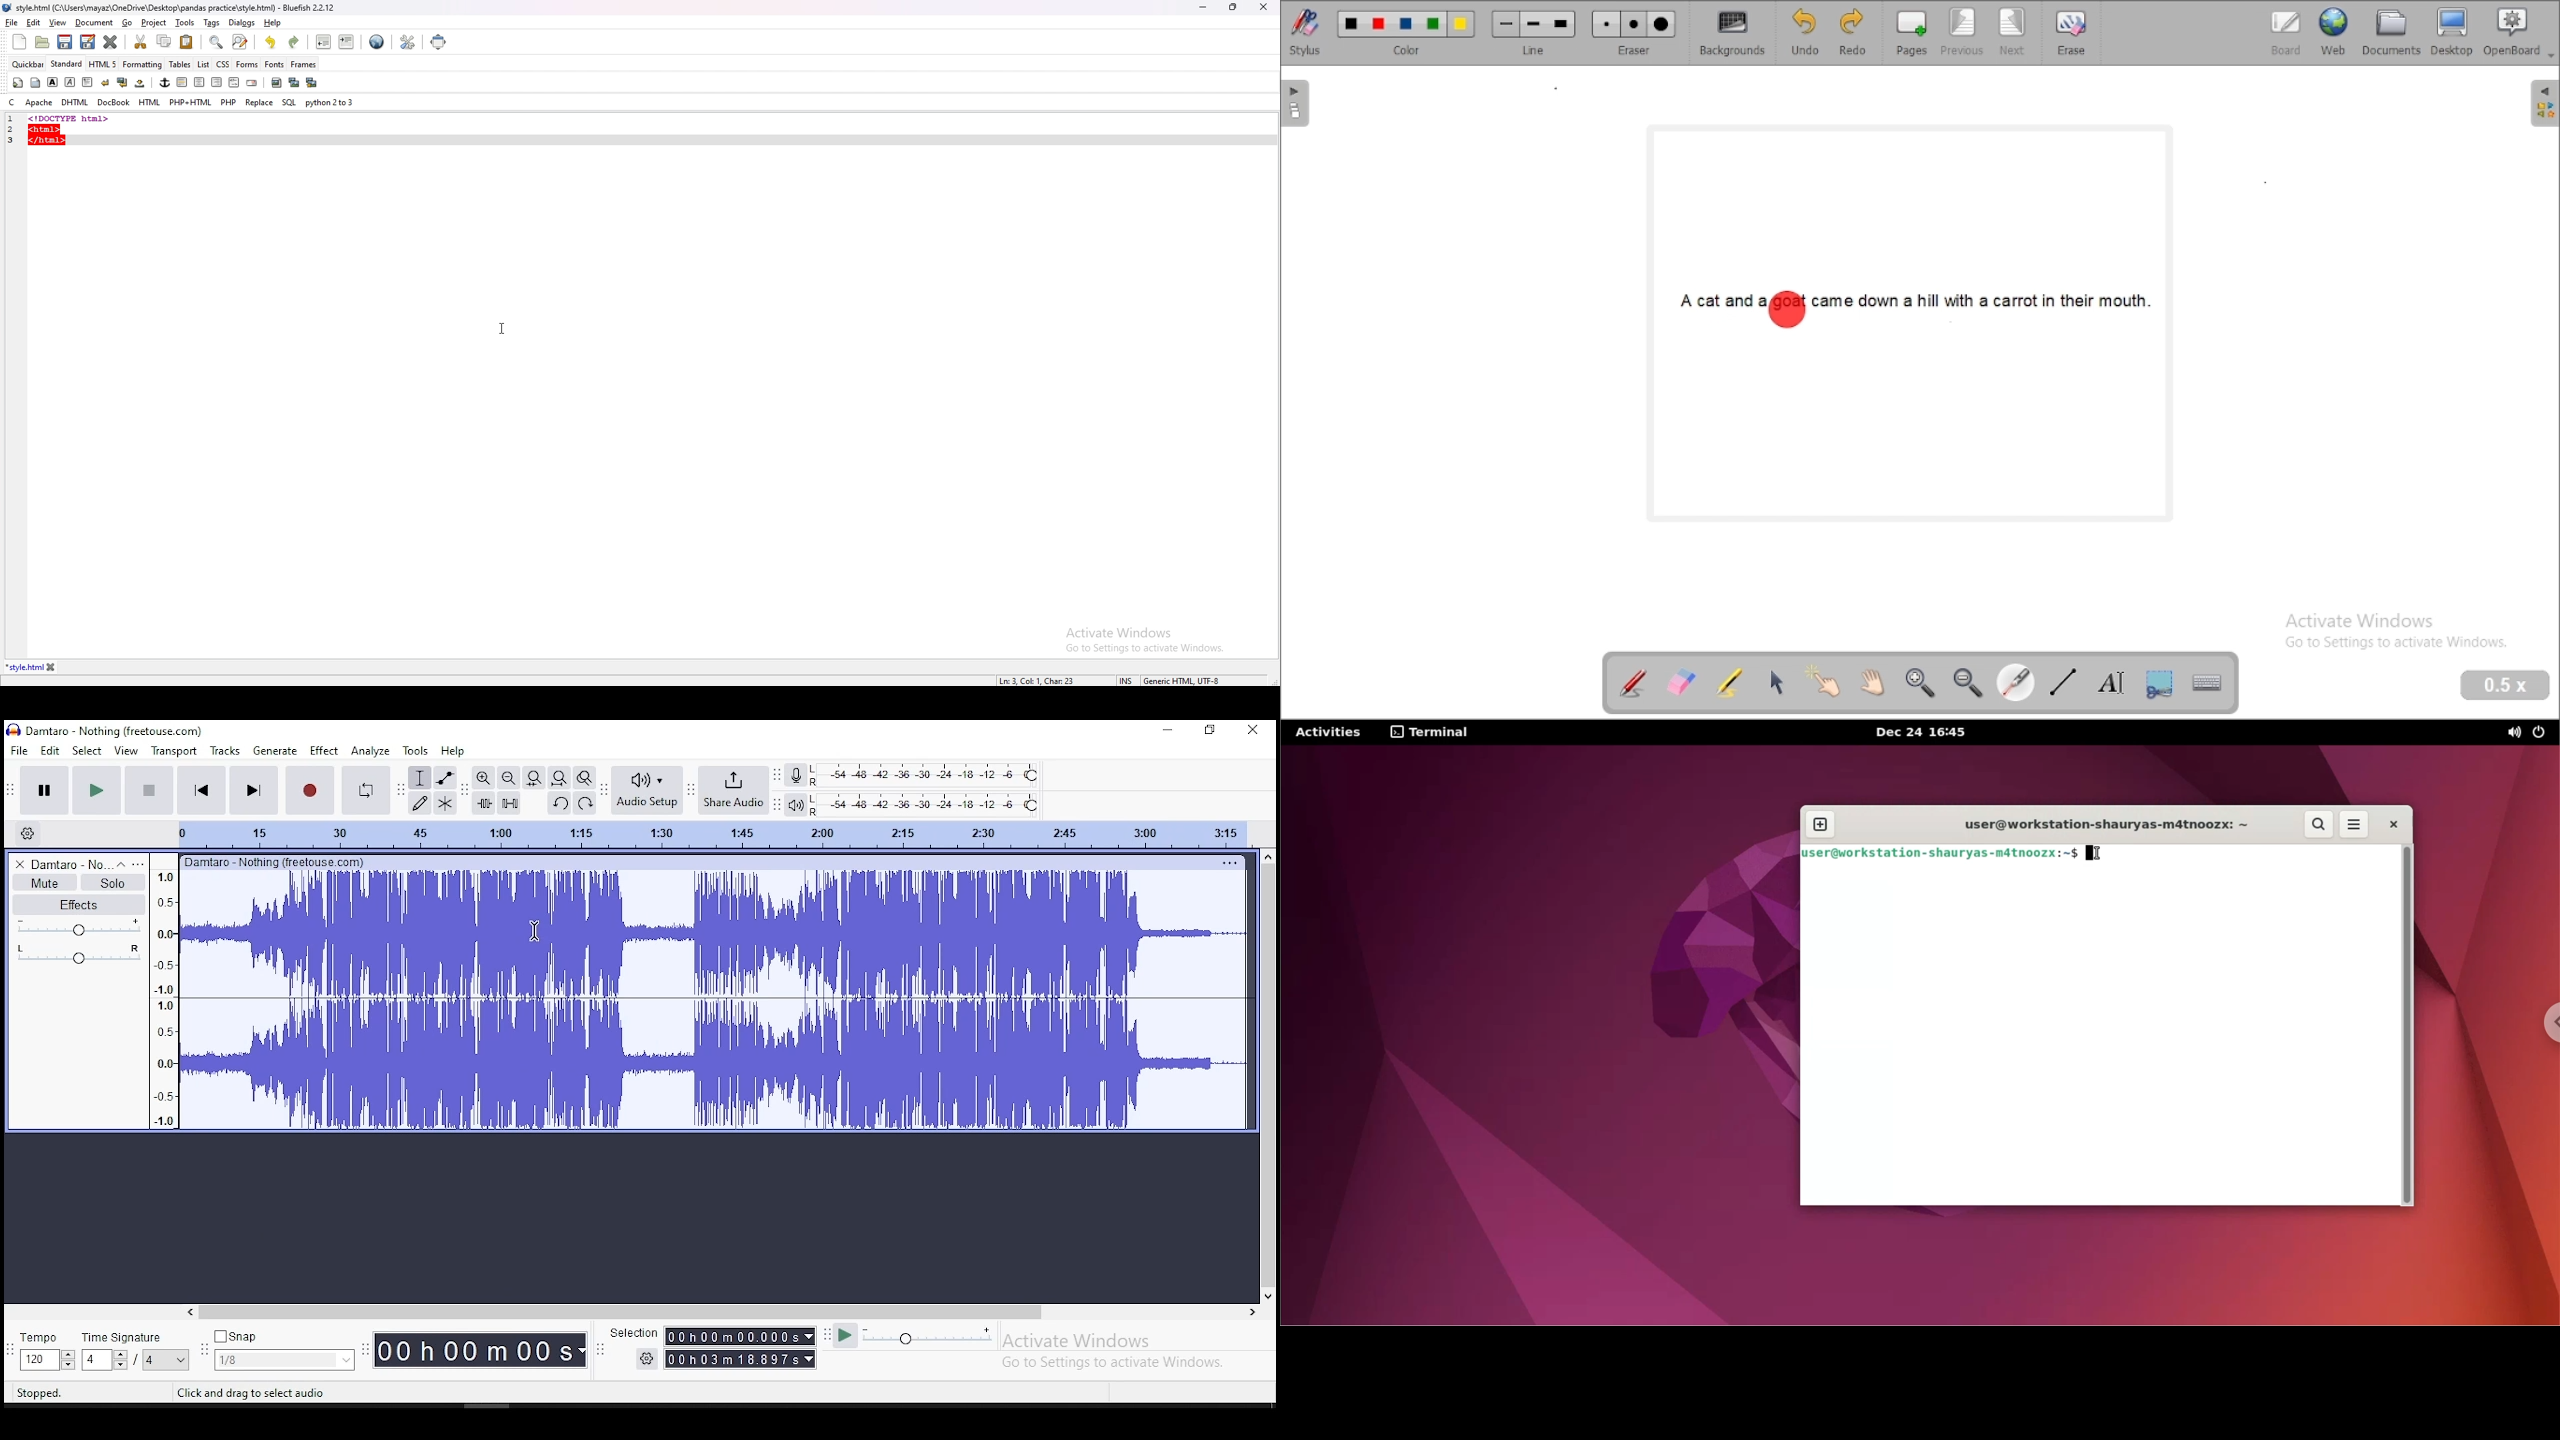 The image size is (2576, 1456). What do you see at coordinates (151, 790) in the screenshot?
I see `stop` at bounding box center [151, 790].